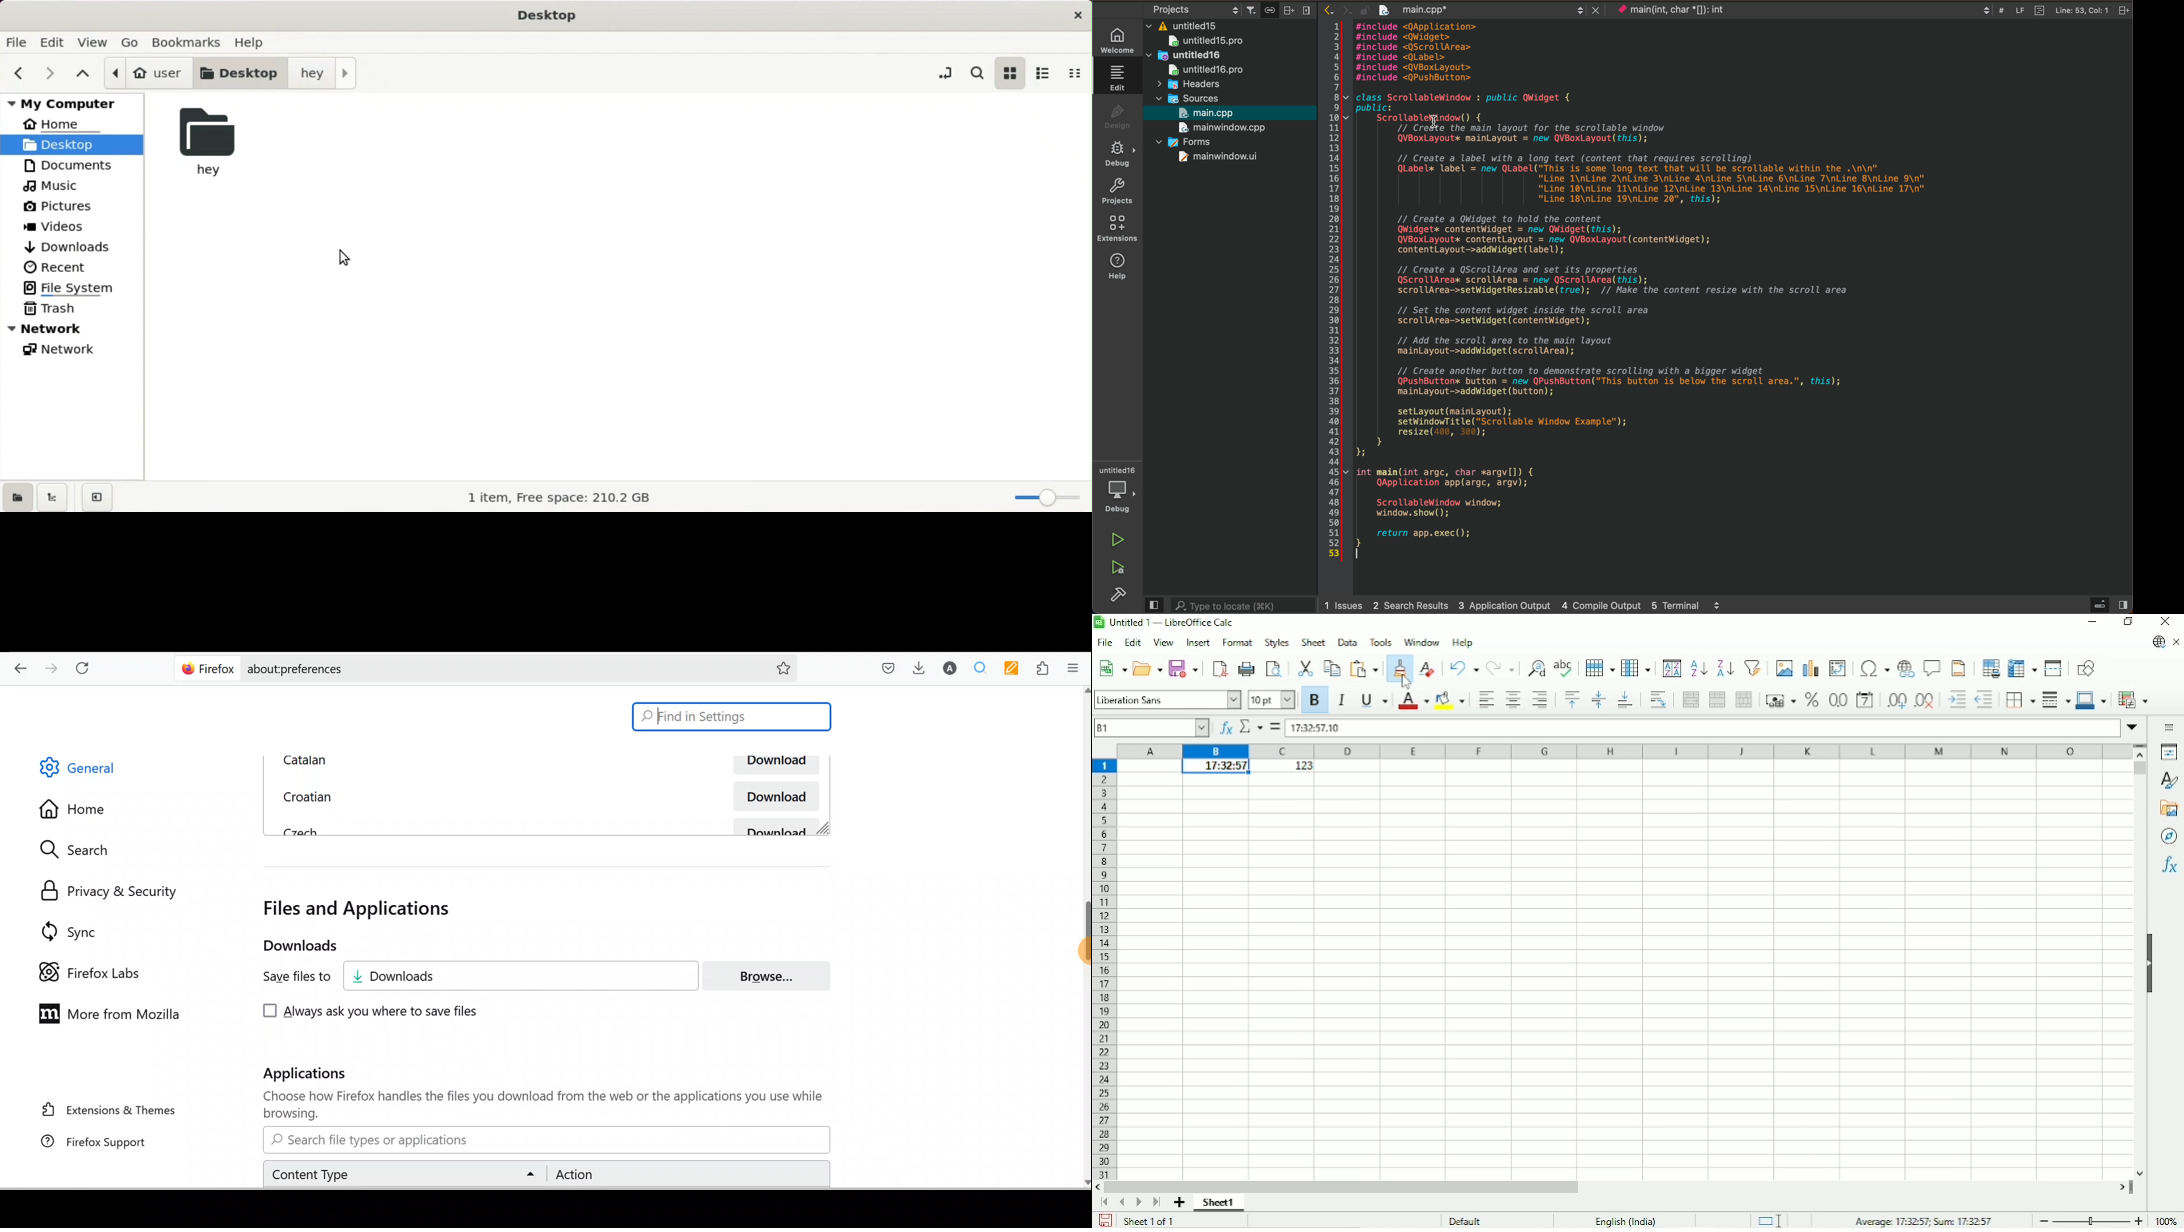 The width and height of the screenshot is (2184, 1232). I want to click on cursor, so click(1085, 952).